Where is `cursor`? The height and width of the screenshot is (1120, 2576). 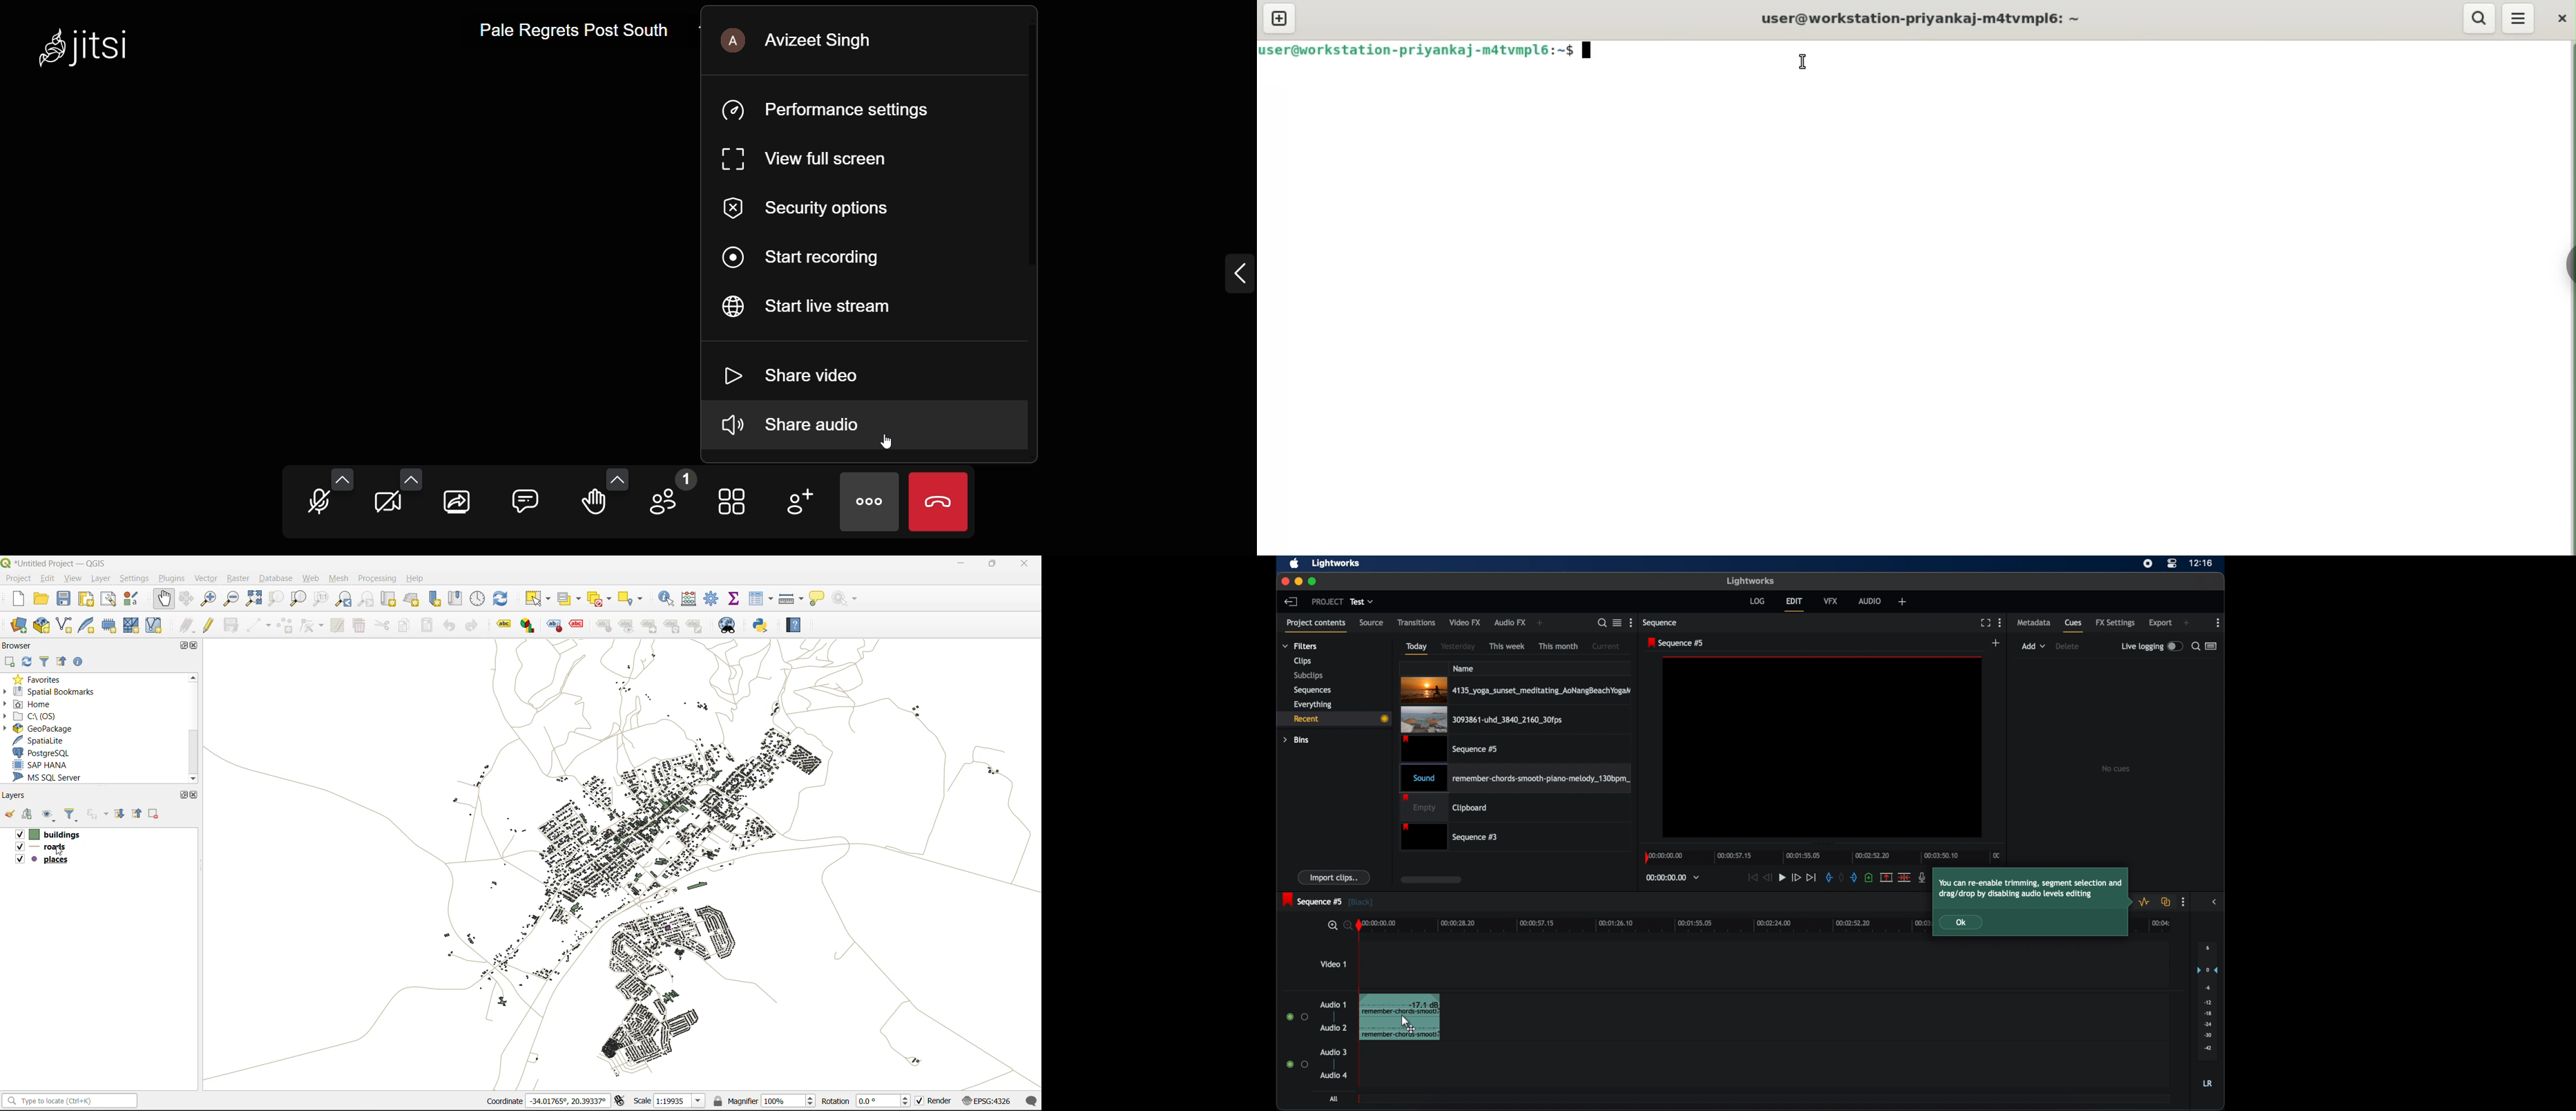
cursor is located at coordinates (59, 854).